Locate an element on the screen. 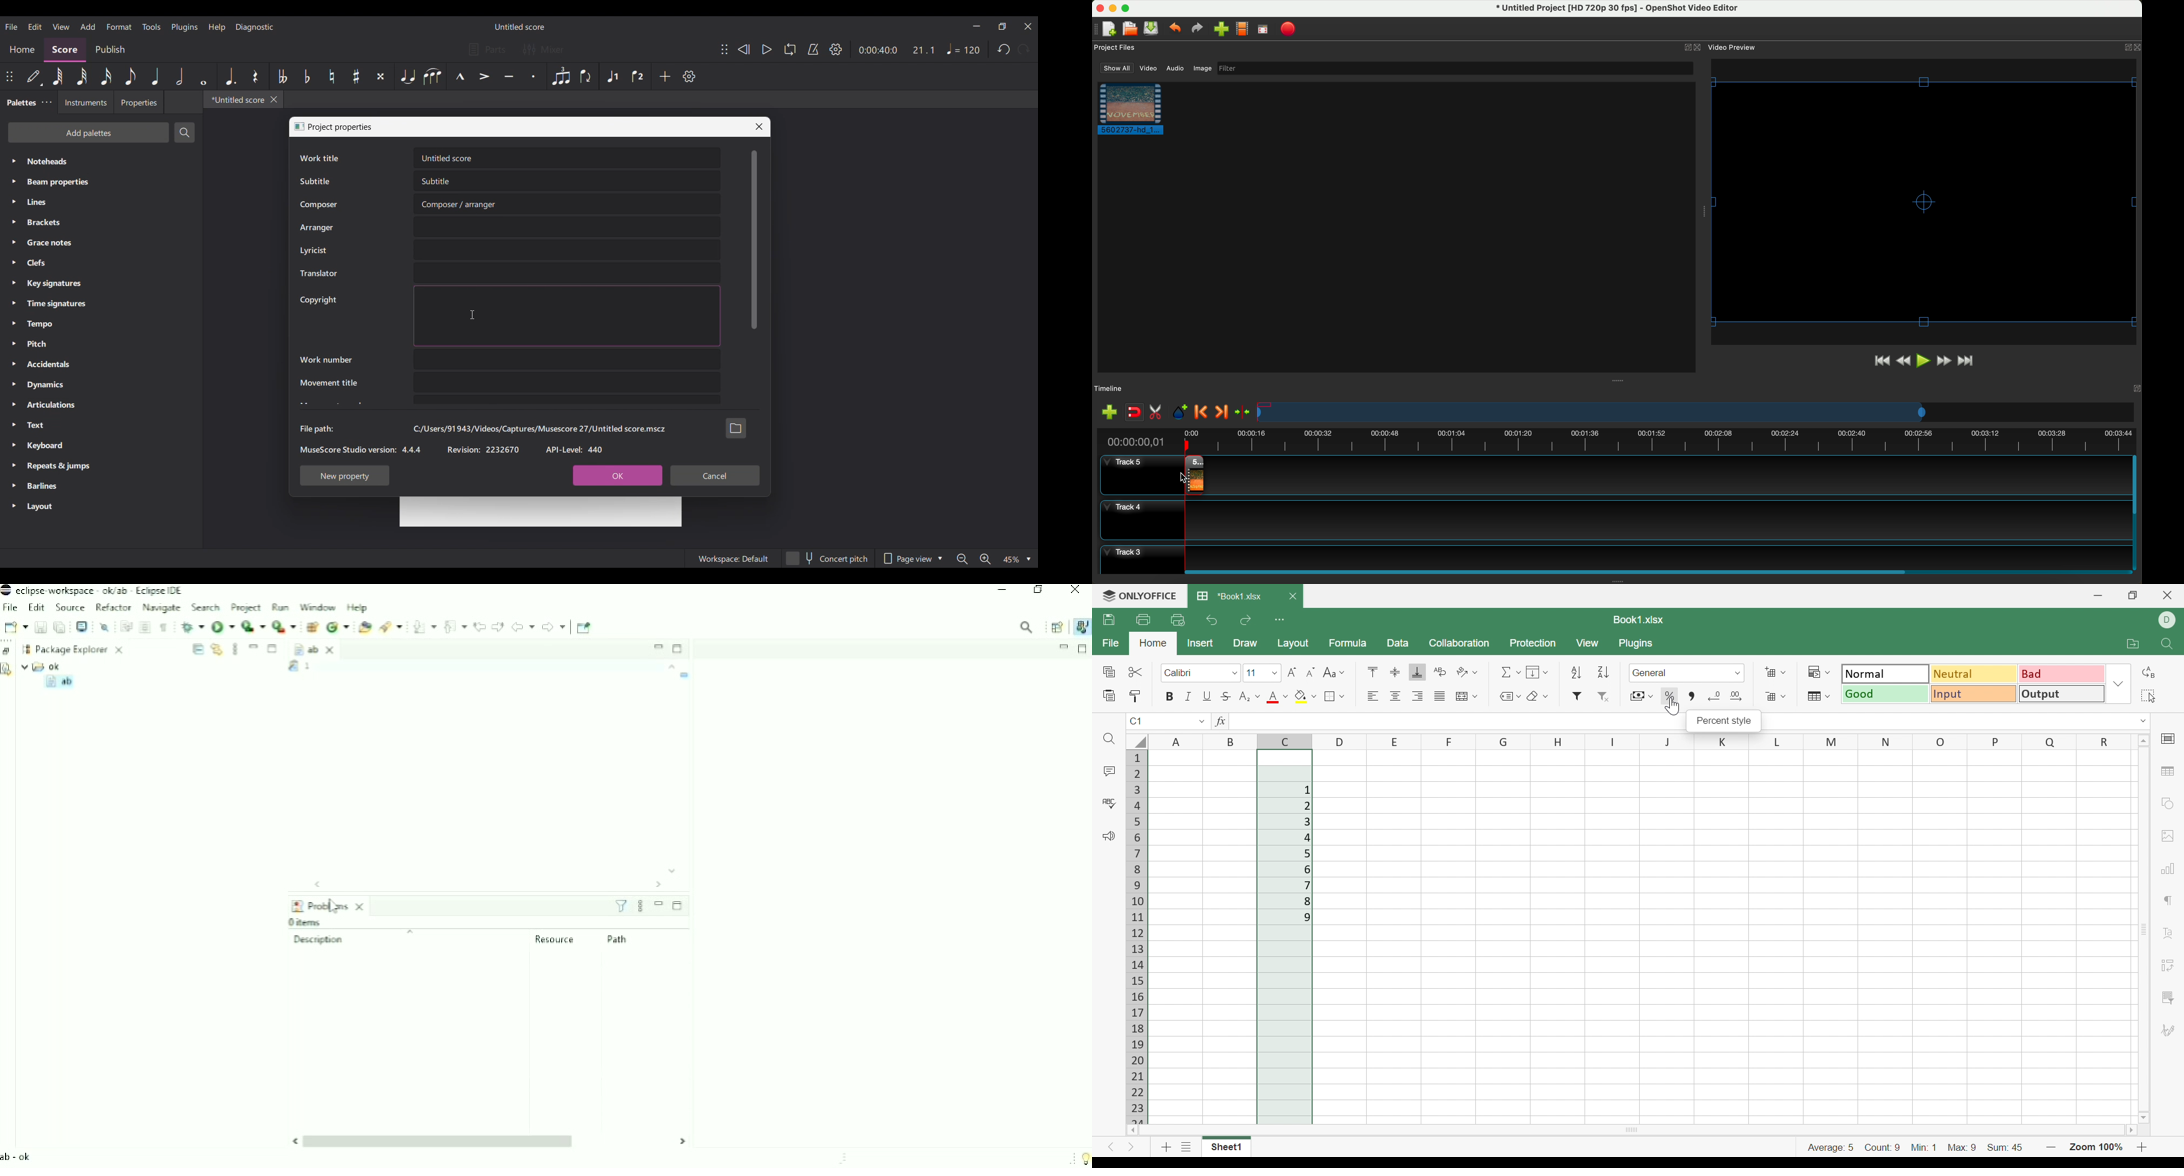 This screenshot has width=2184, height=1176. fx is located at coordinates (1221, 722).